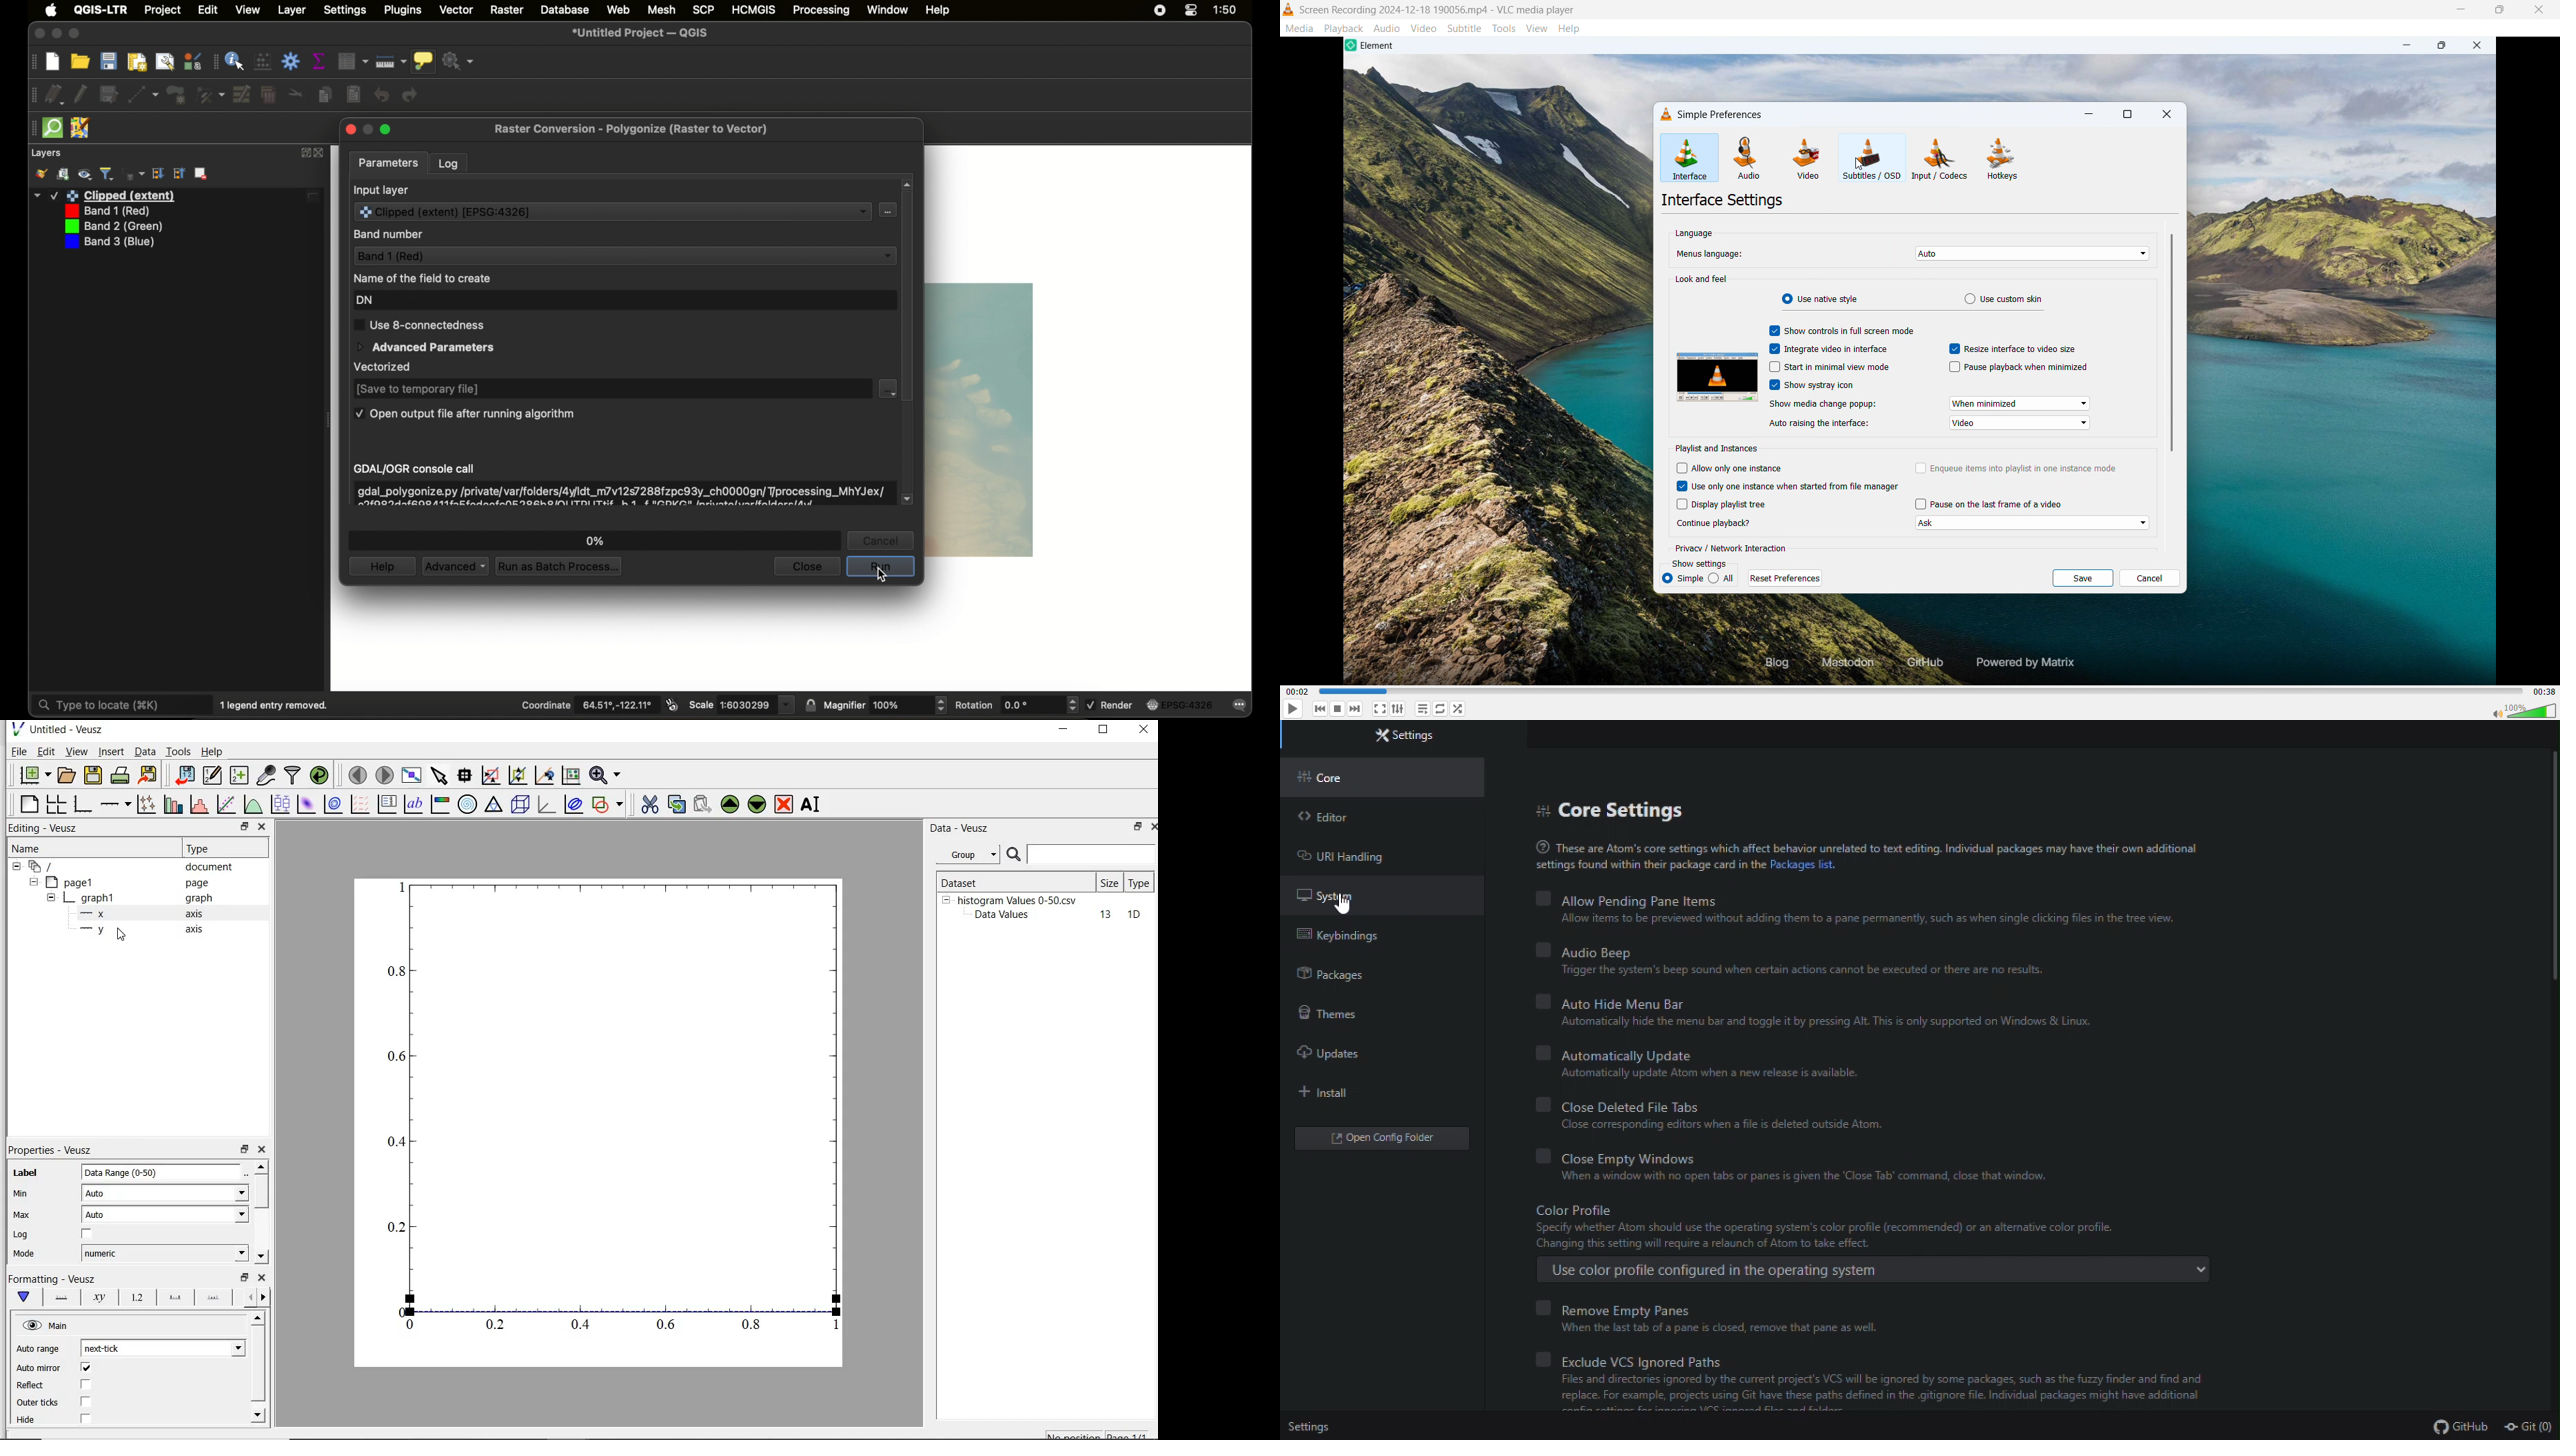 This screenshot has width=2576, height=1456. What do you see at coordinates (624, 255) in the screenshot?
I see `band  1 red dropdown` at bounding box center [624, 255].